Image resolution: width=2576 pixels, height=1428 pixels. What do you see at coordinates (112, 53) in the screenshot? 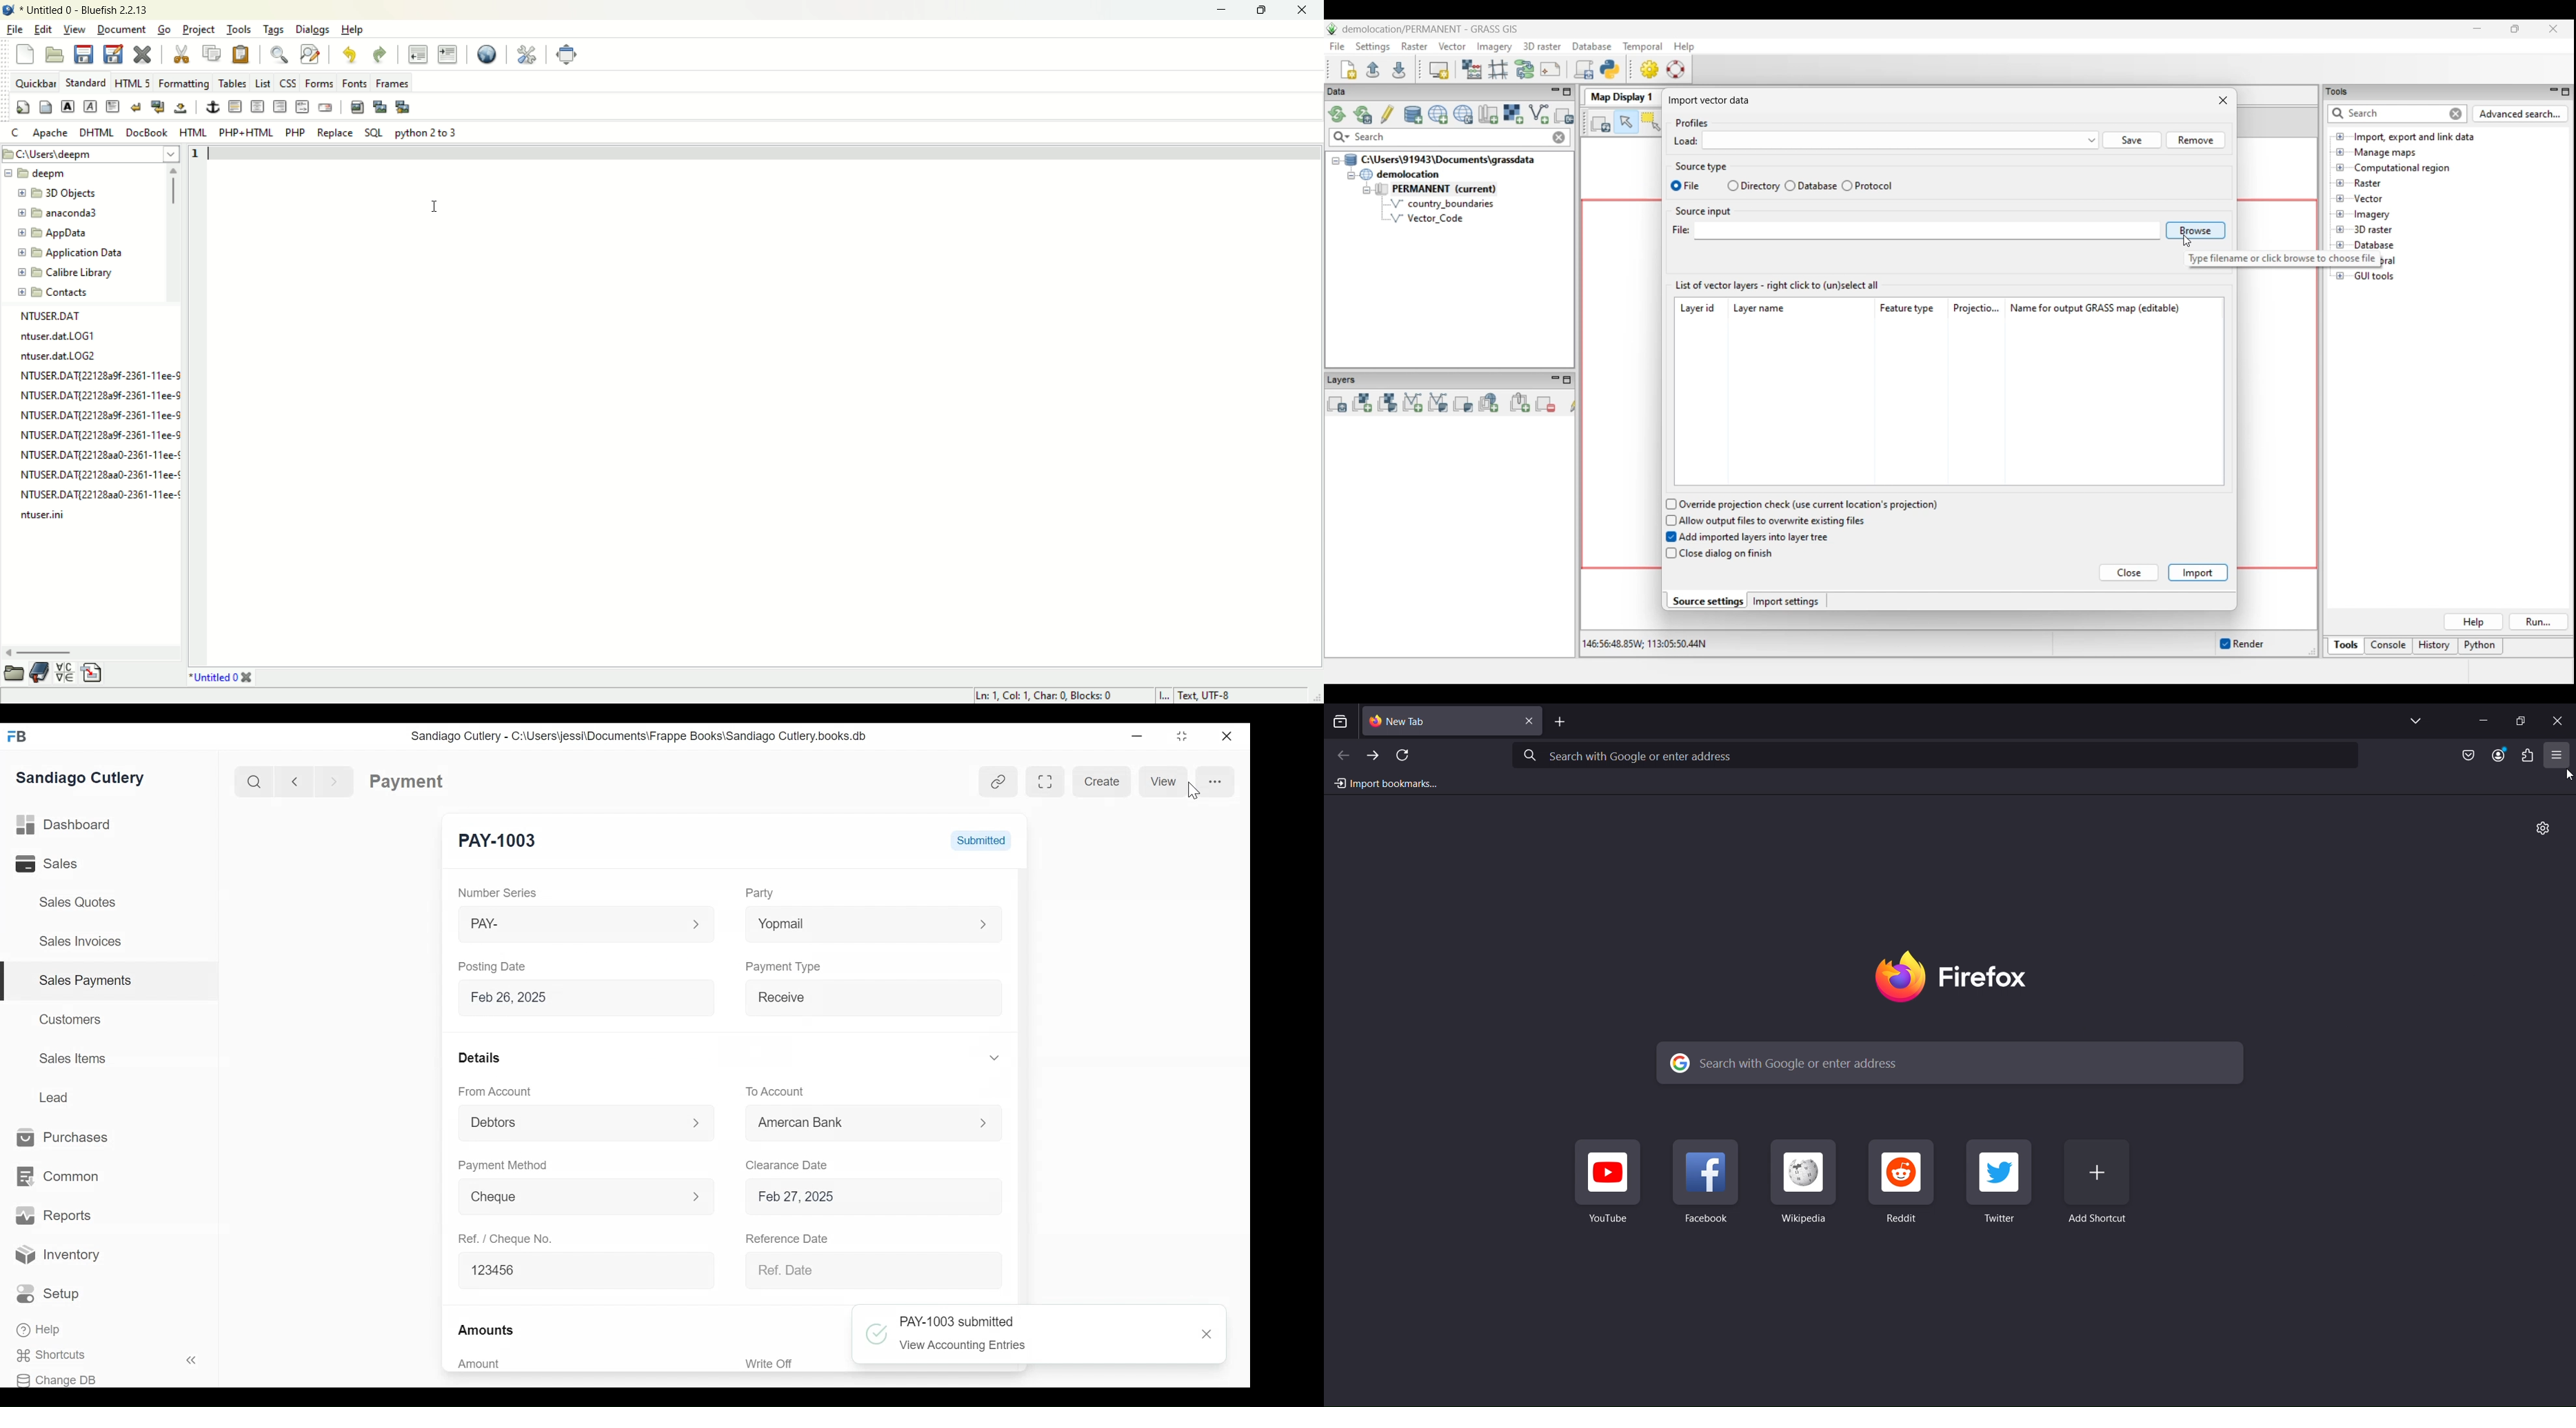
I see `save as` at bounding box center [112, 53].